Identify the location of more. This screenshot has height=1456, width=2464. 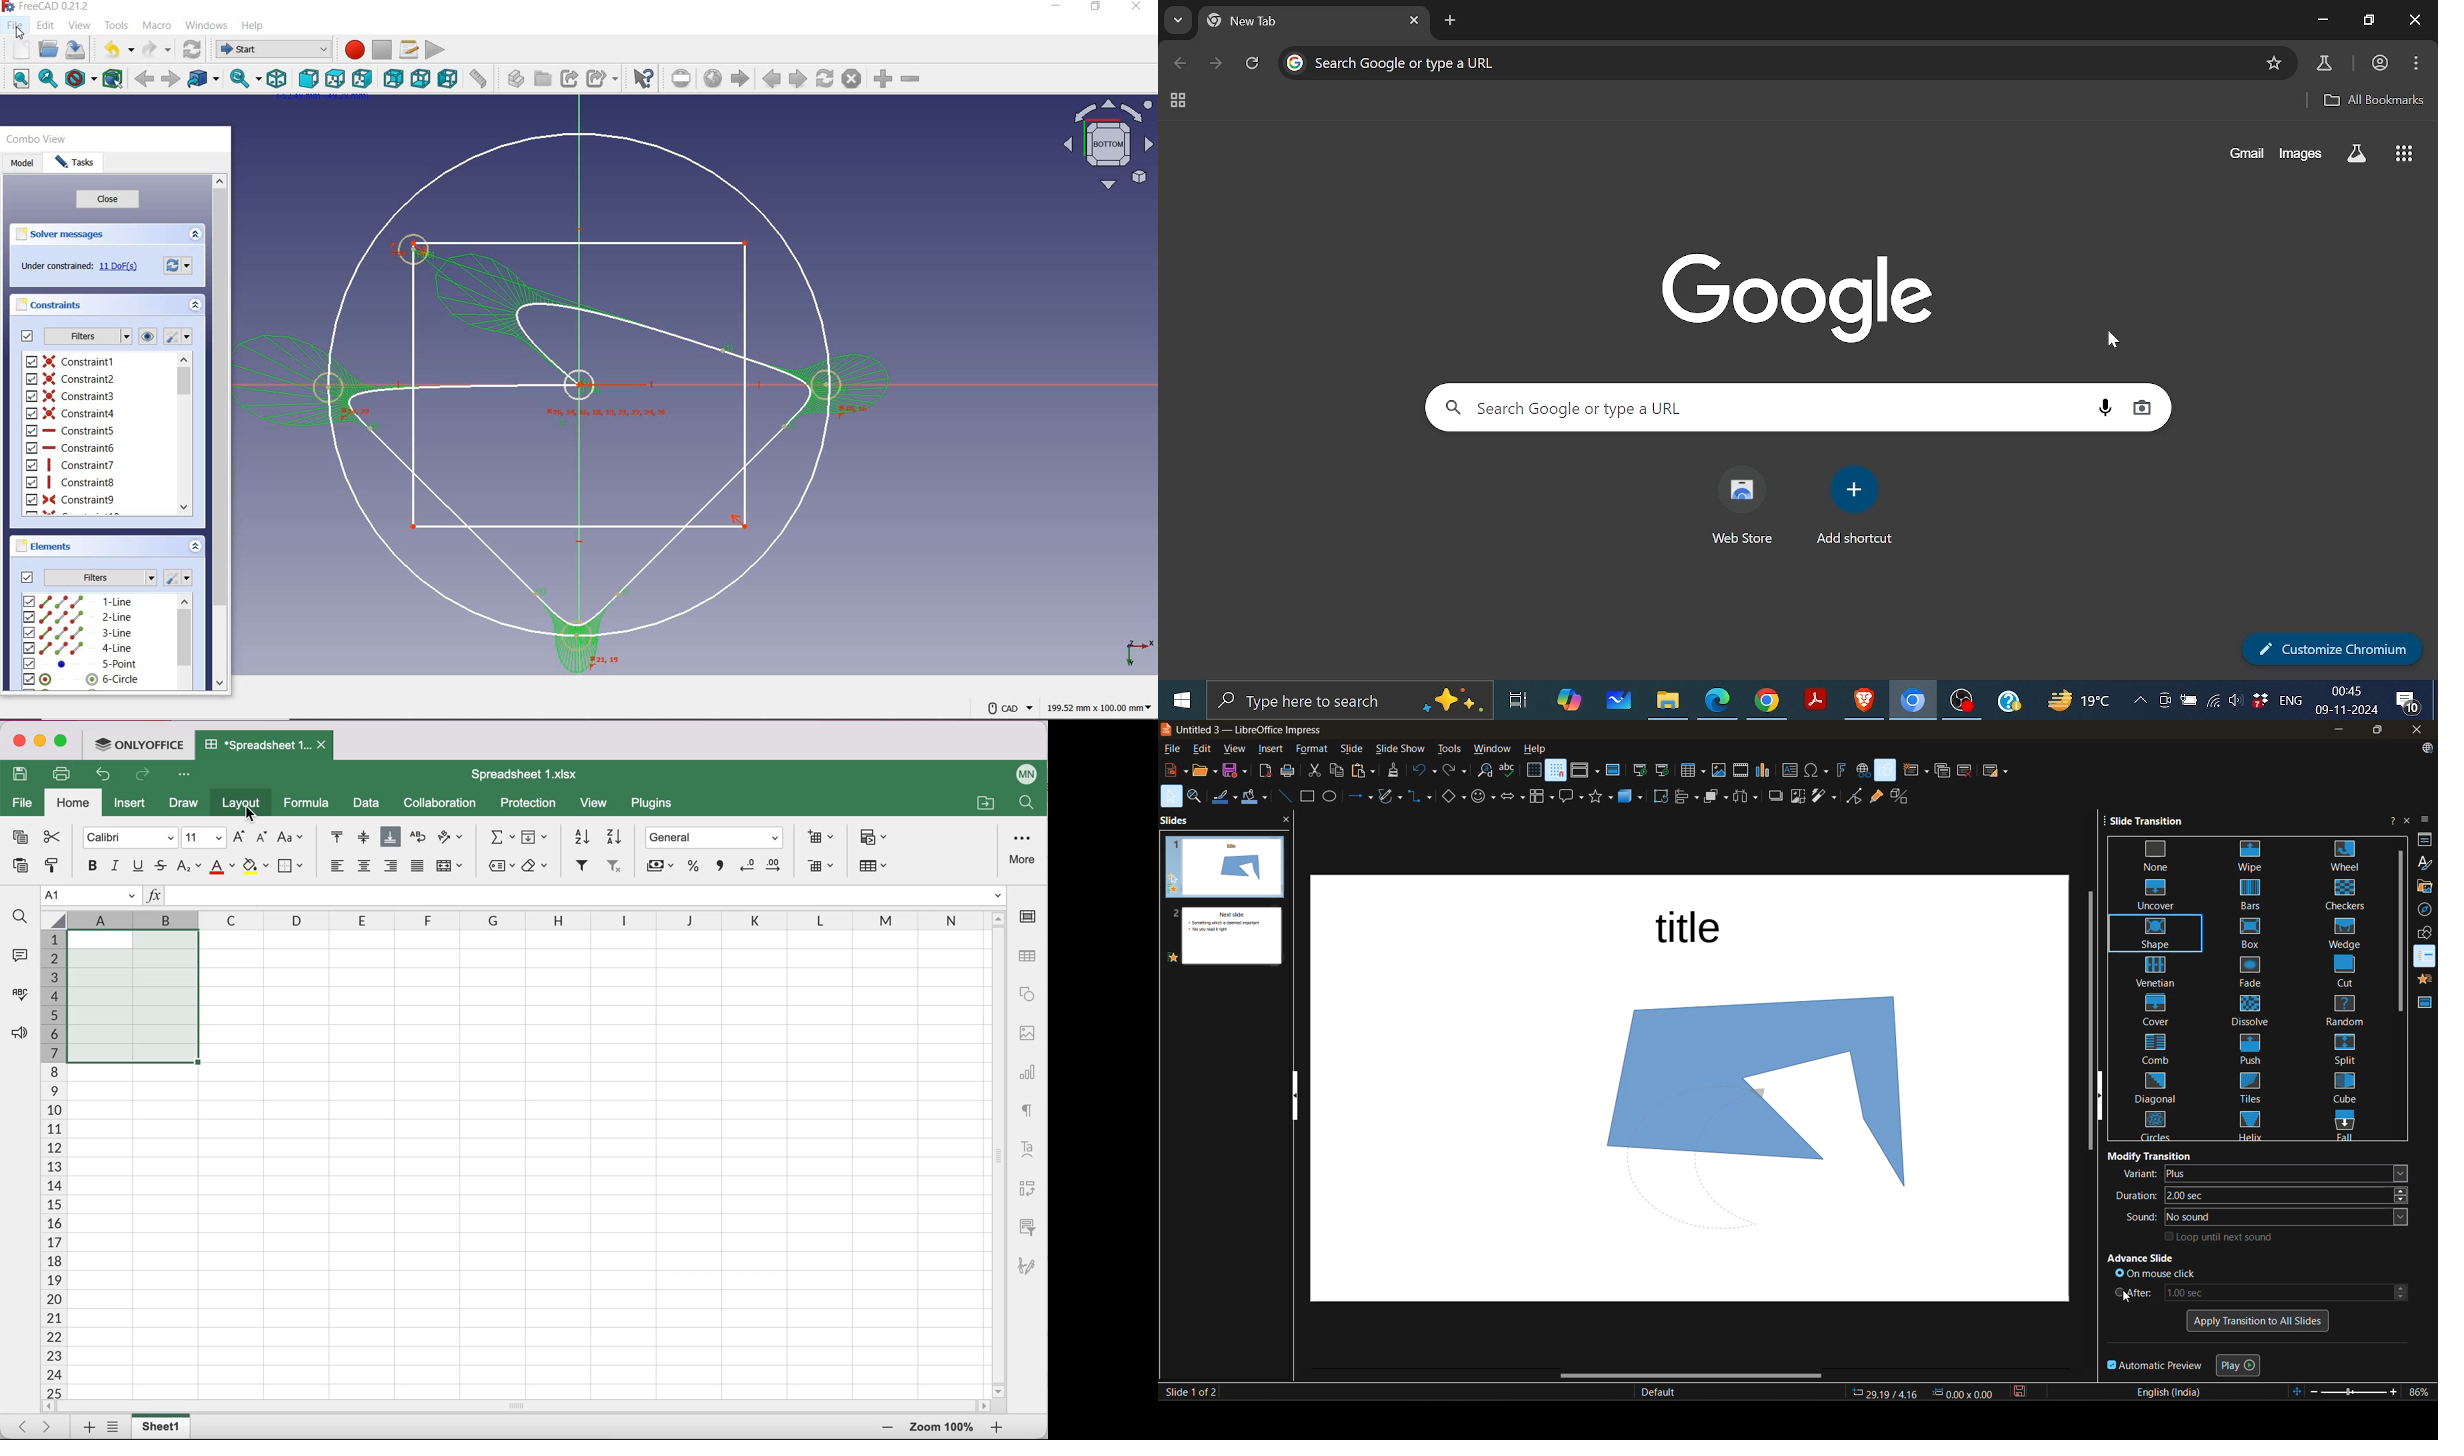
(1024, 848).